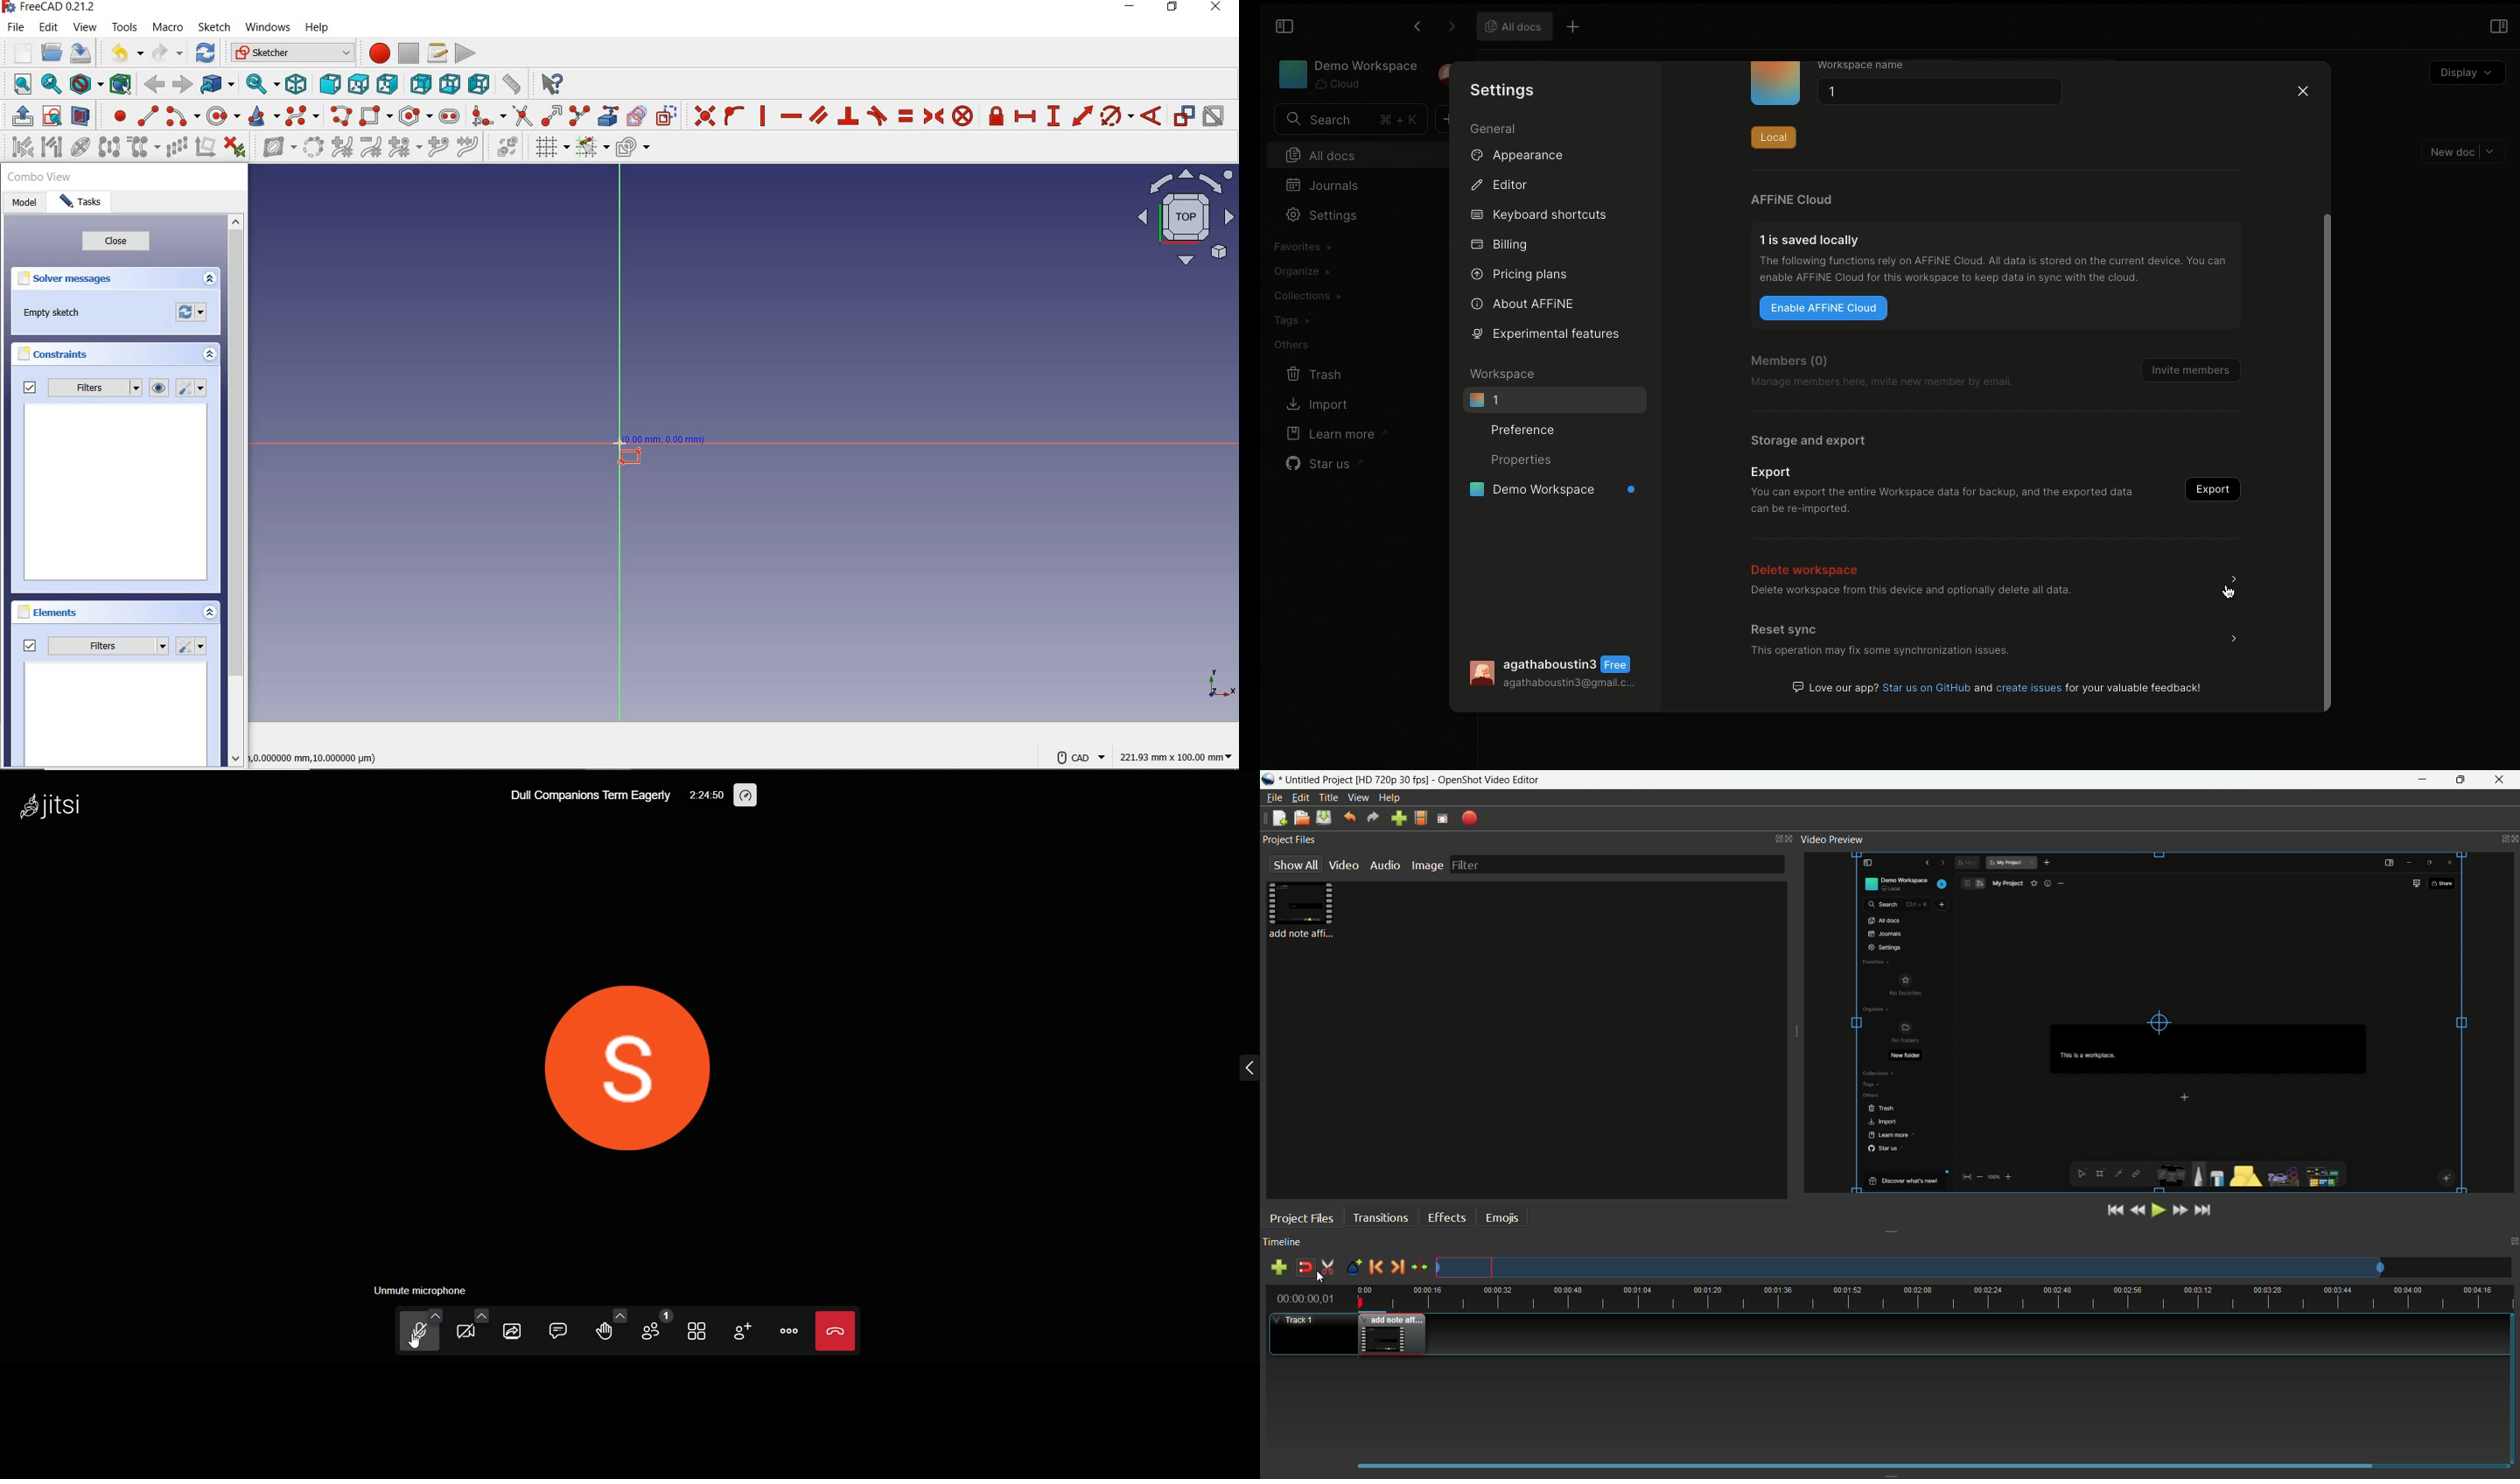 The width and height of the screenshot is (2520, 1484). Describe the element at coordinates (53, 51) in the screenshot. I see `open` at that location.